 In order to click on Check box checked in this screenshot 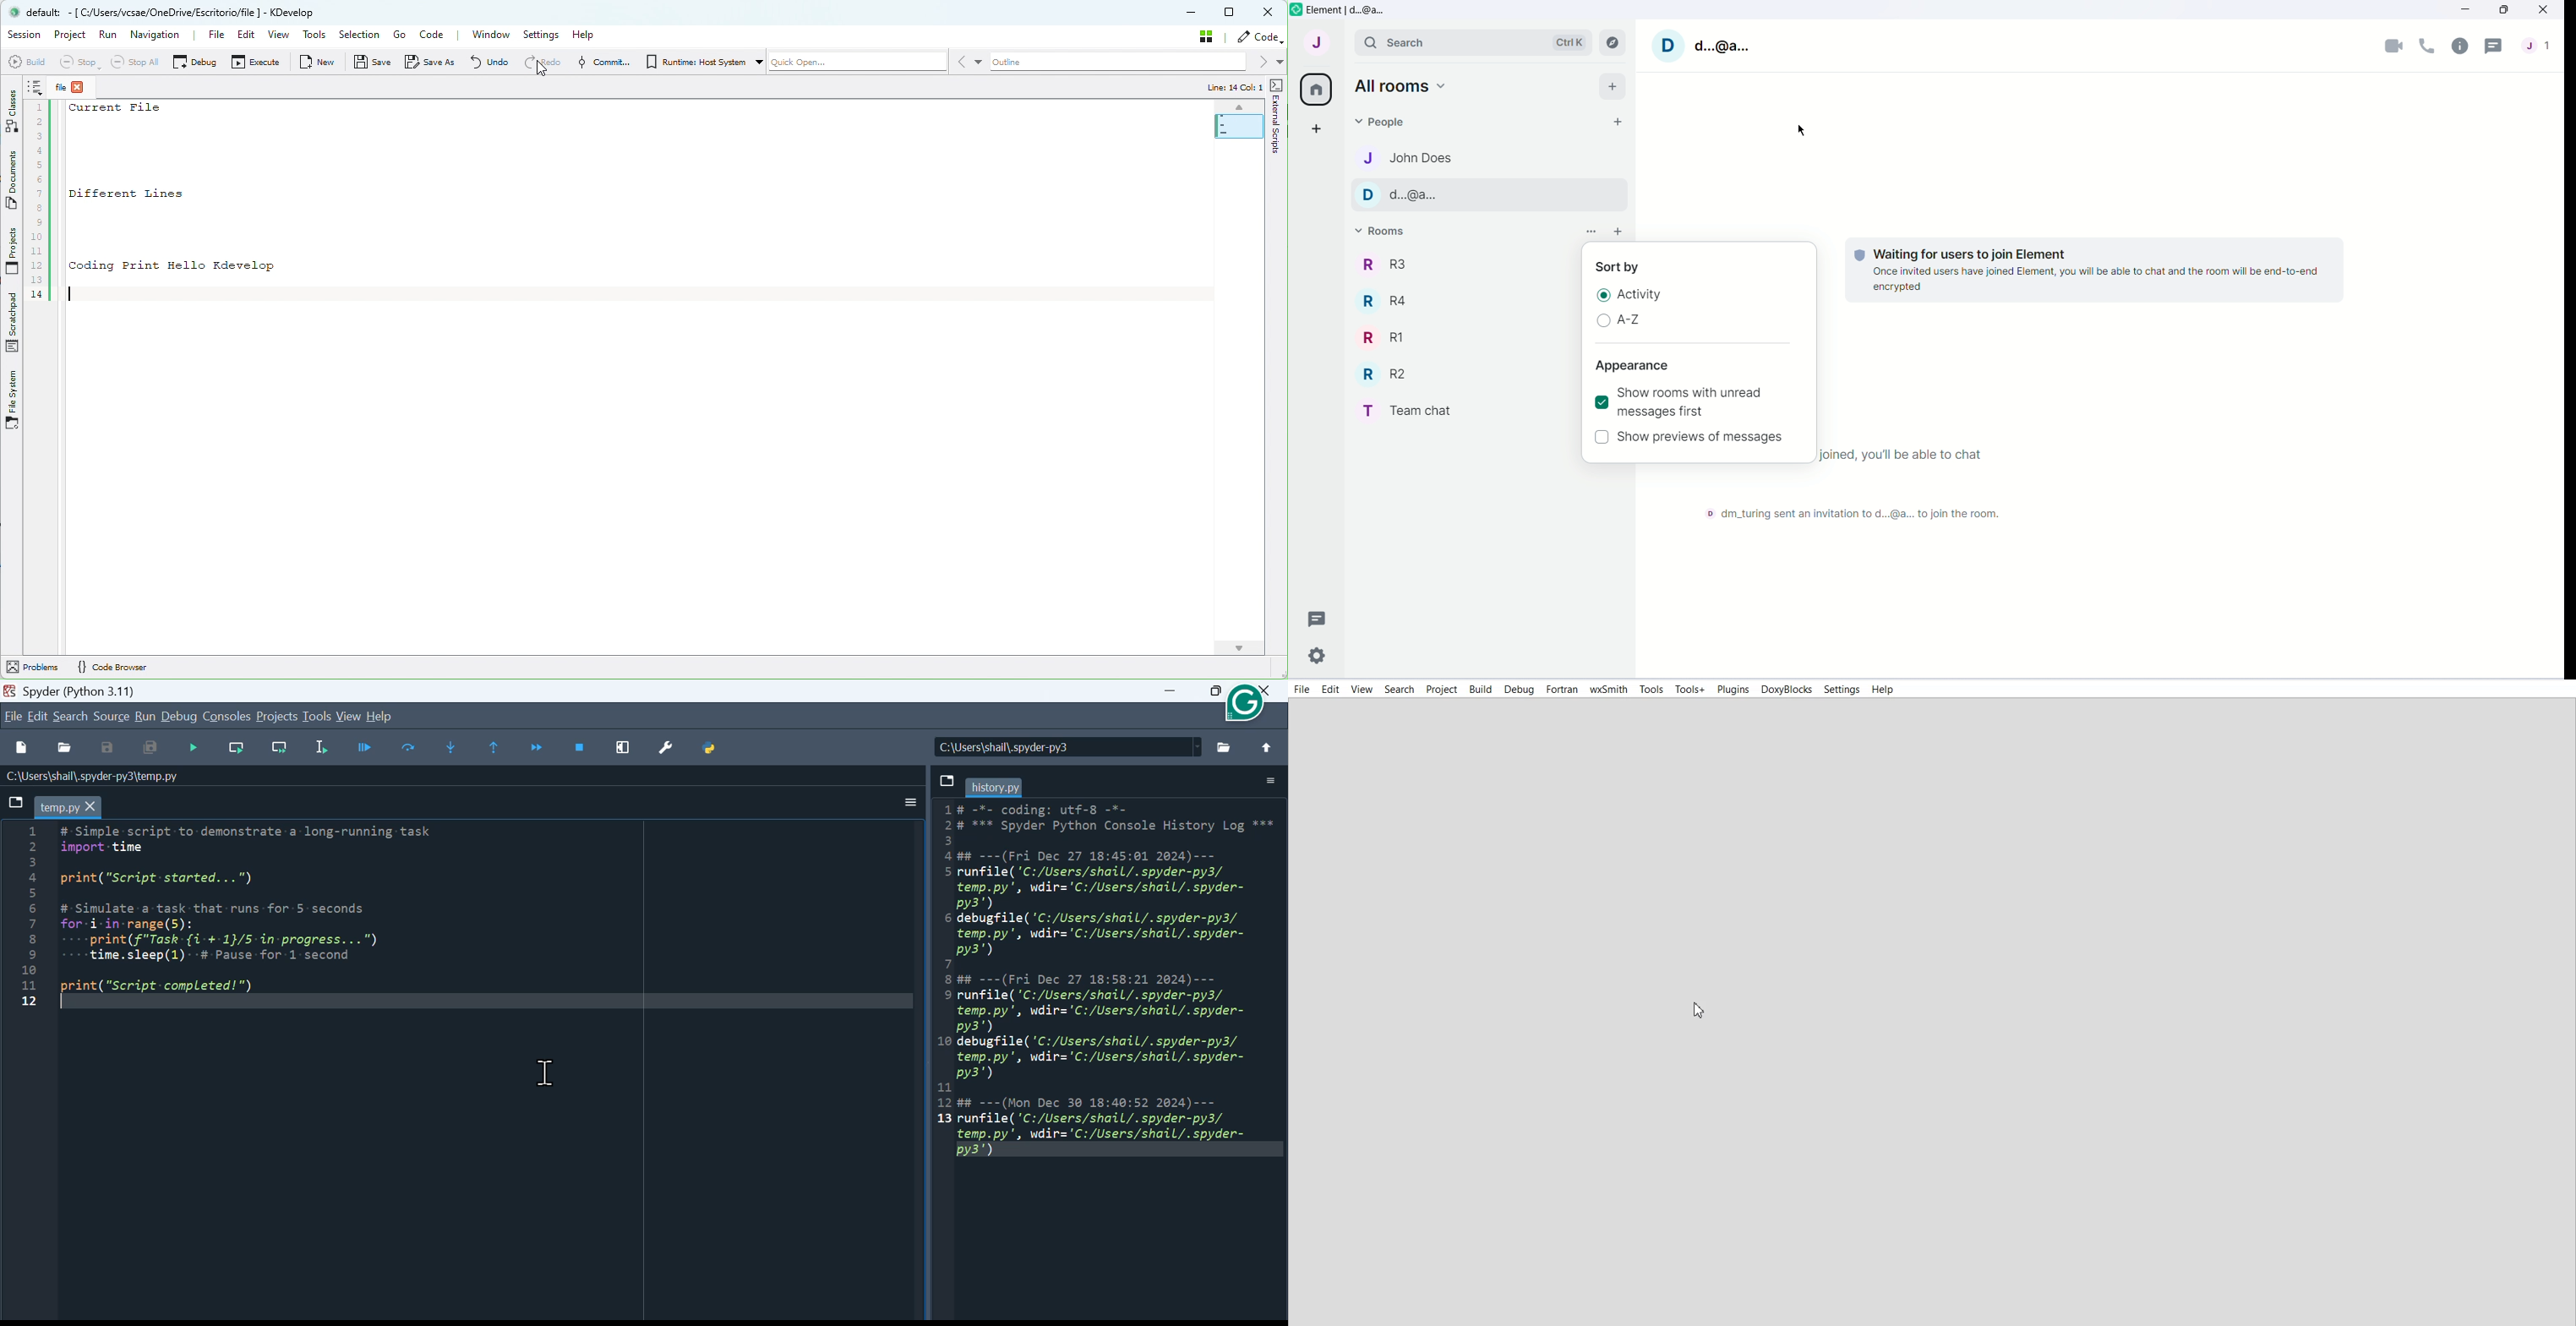, I will do `click(1600, 402)`.